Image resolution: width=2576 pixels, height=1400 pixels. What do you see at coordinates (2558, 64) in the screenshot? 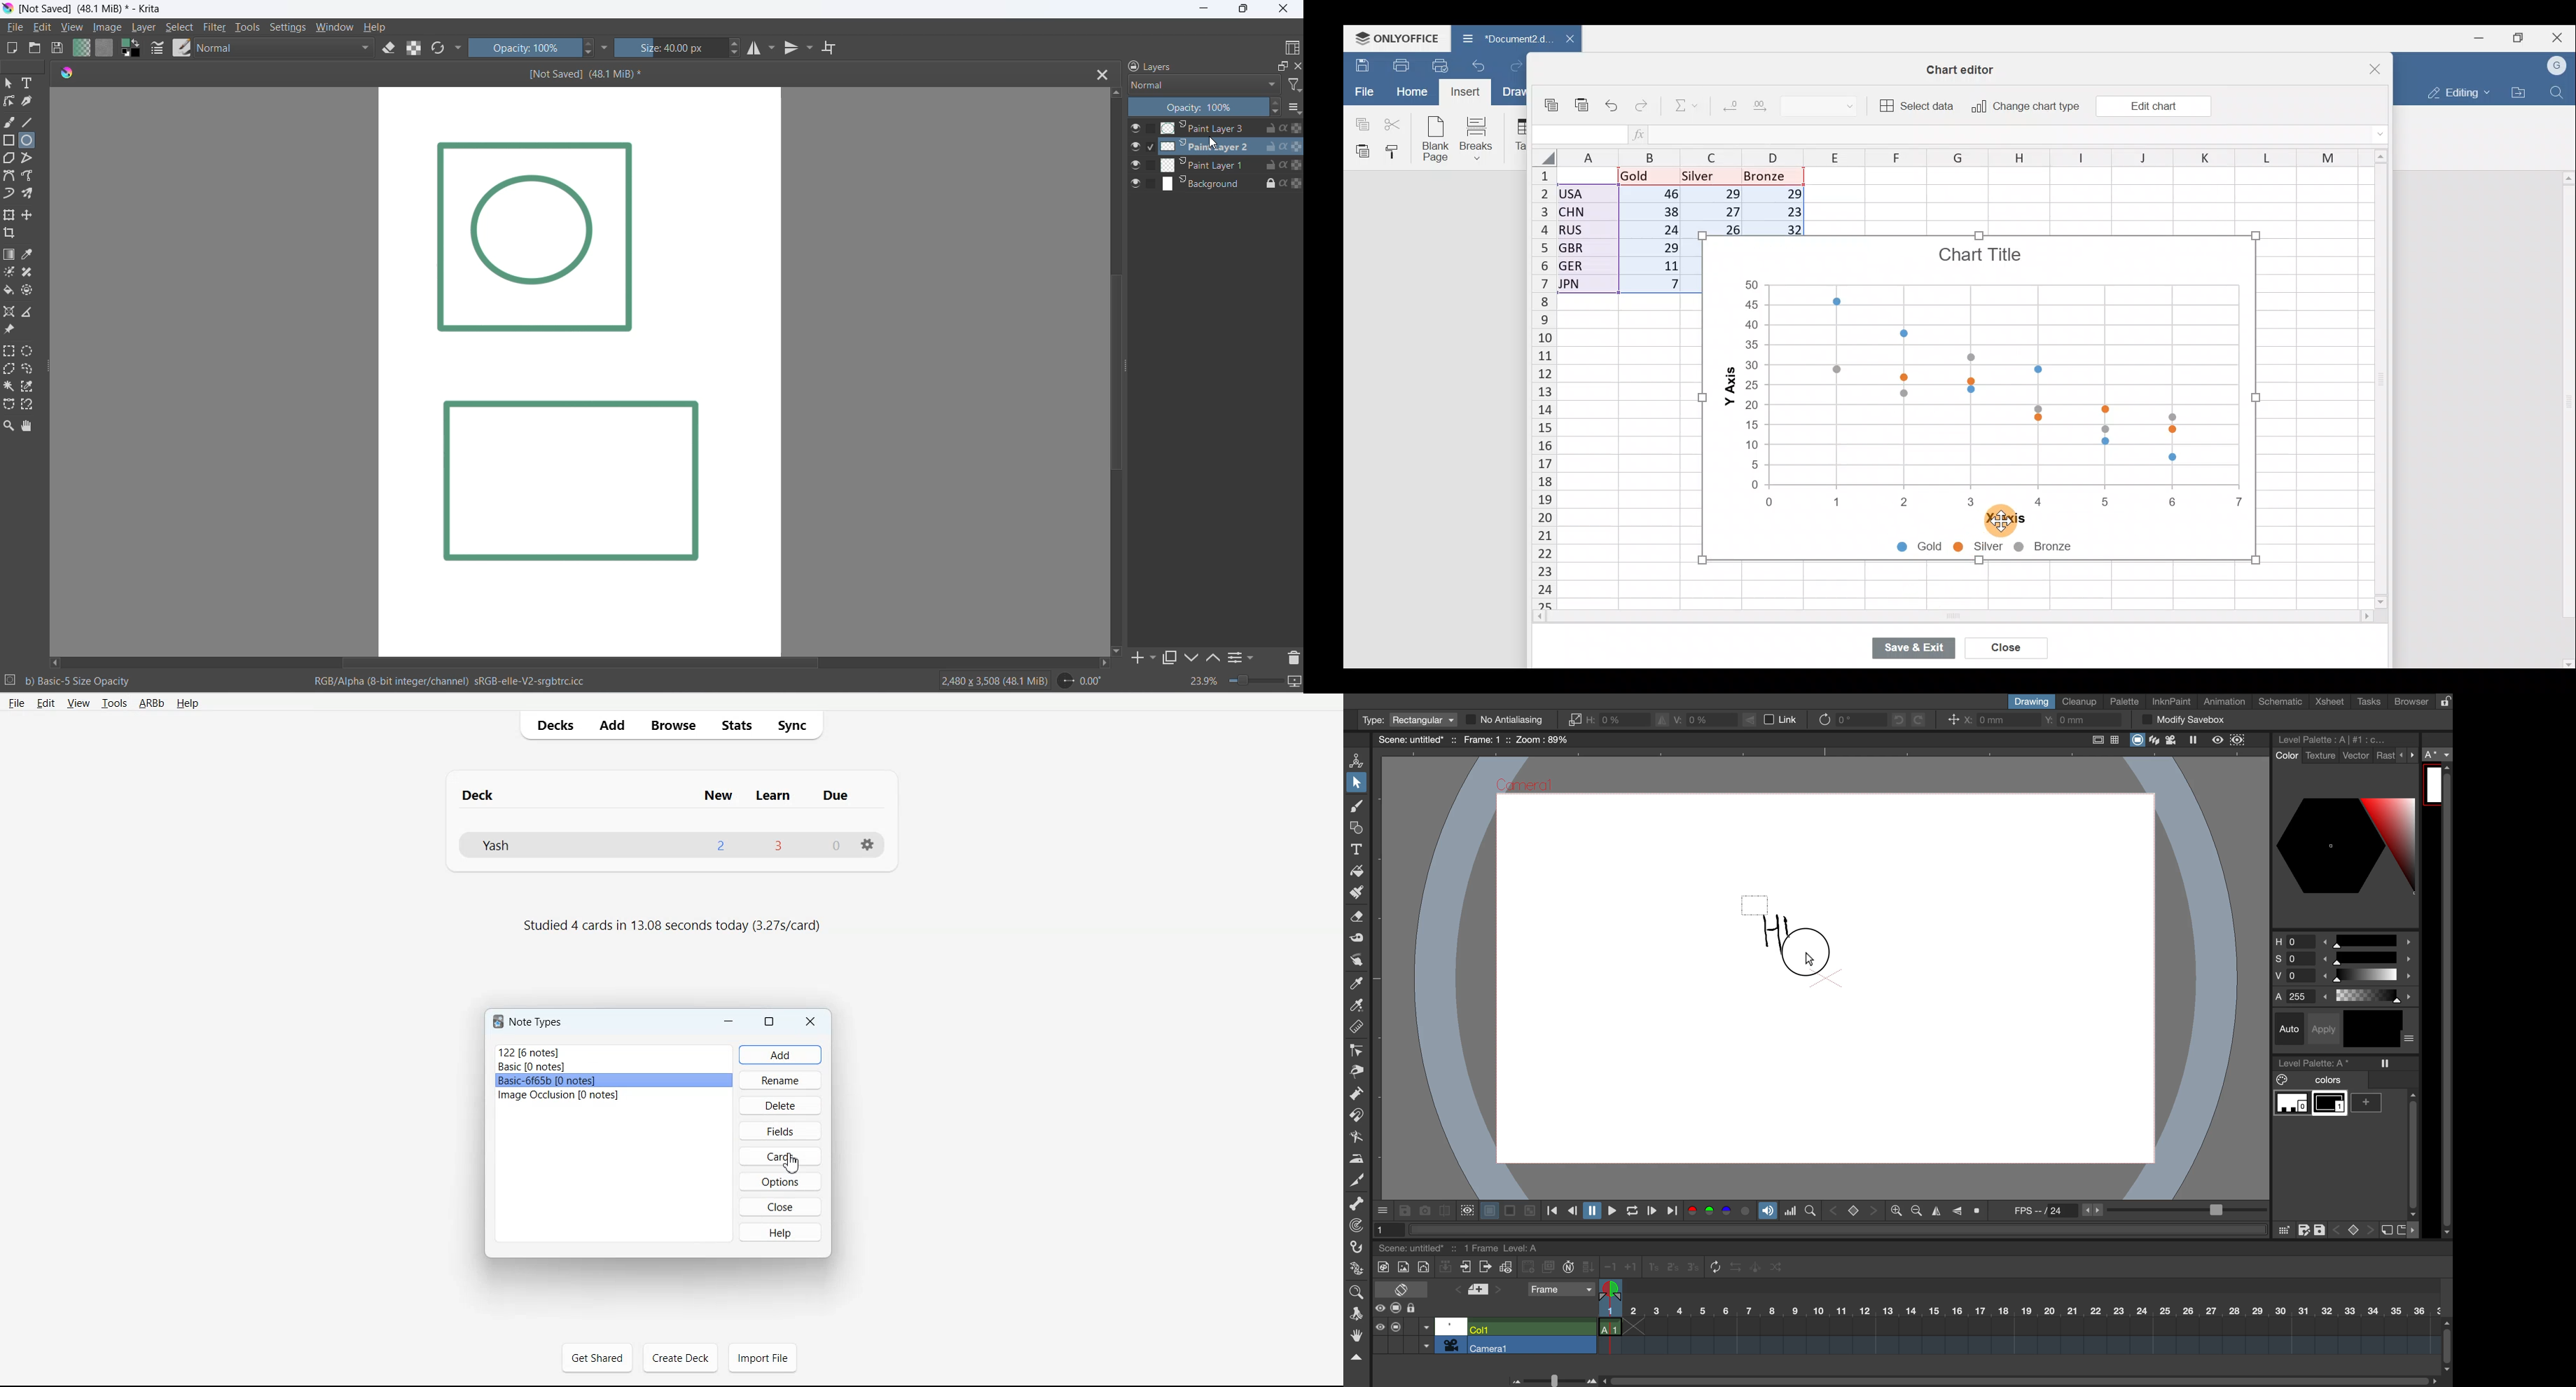
I see `Account name` at bounding box center [2558, 64].